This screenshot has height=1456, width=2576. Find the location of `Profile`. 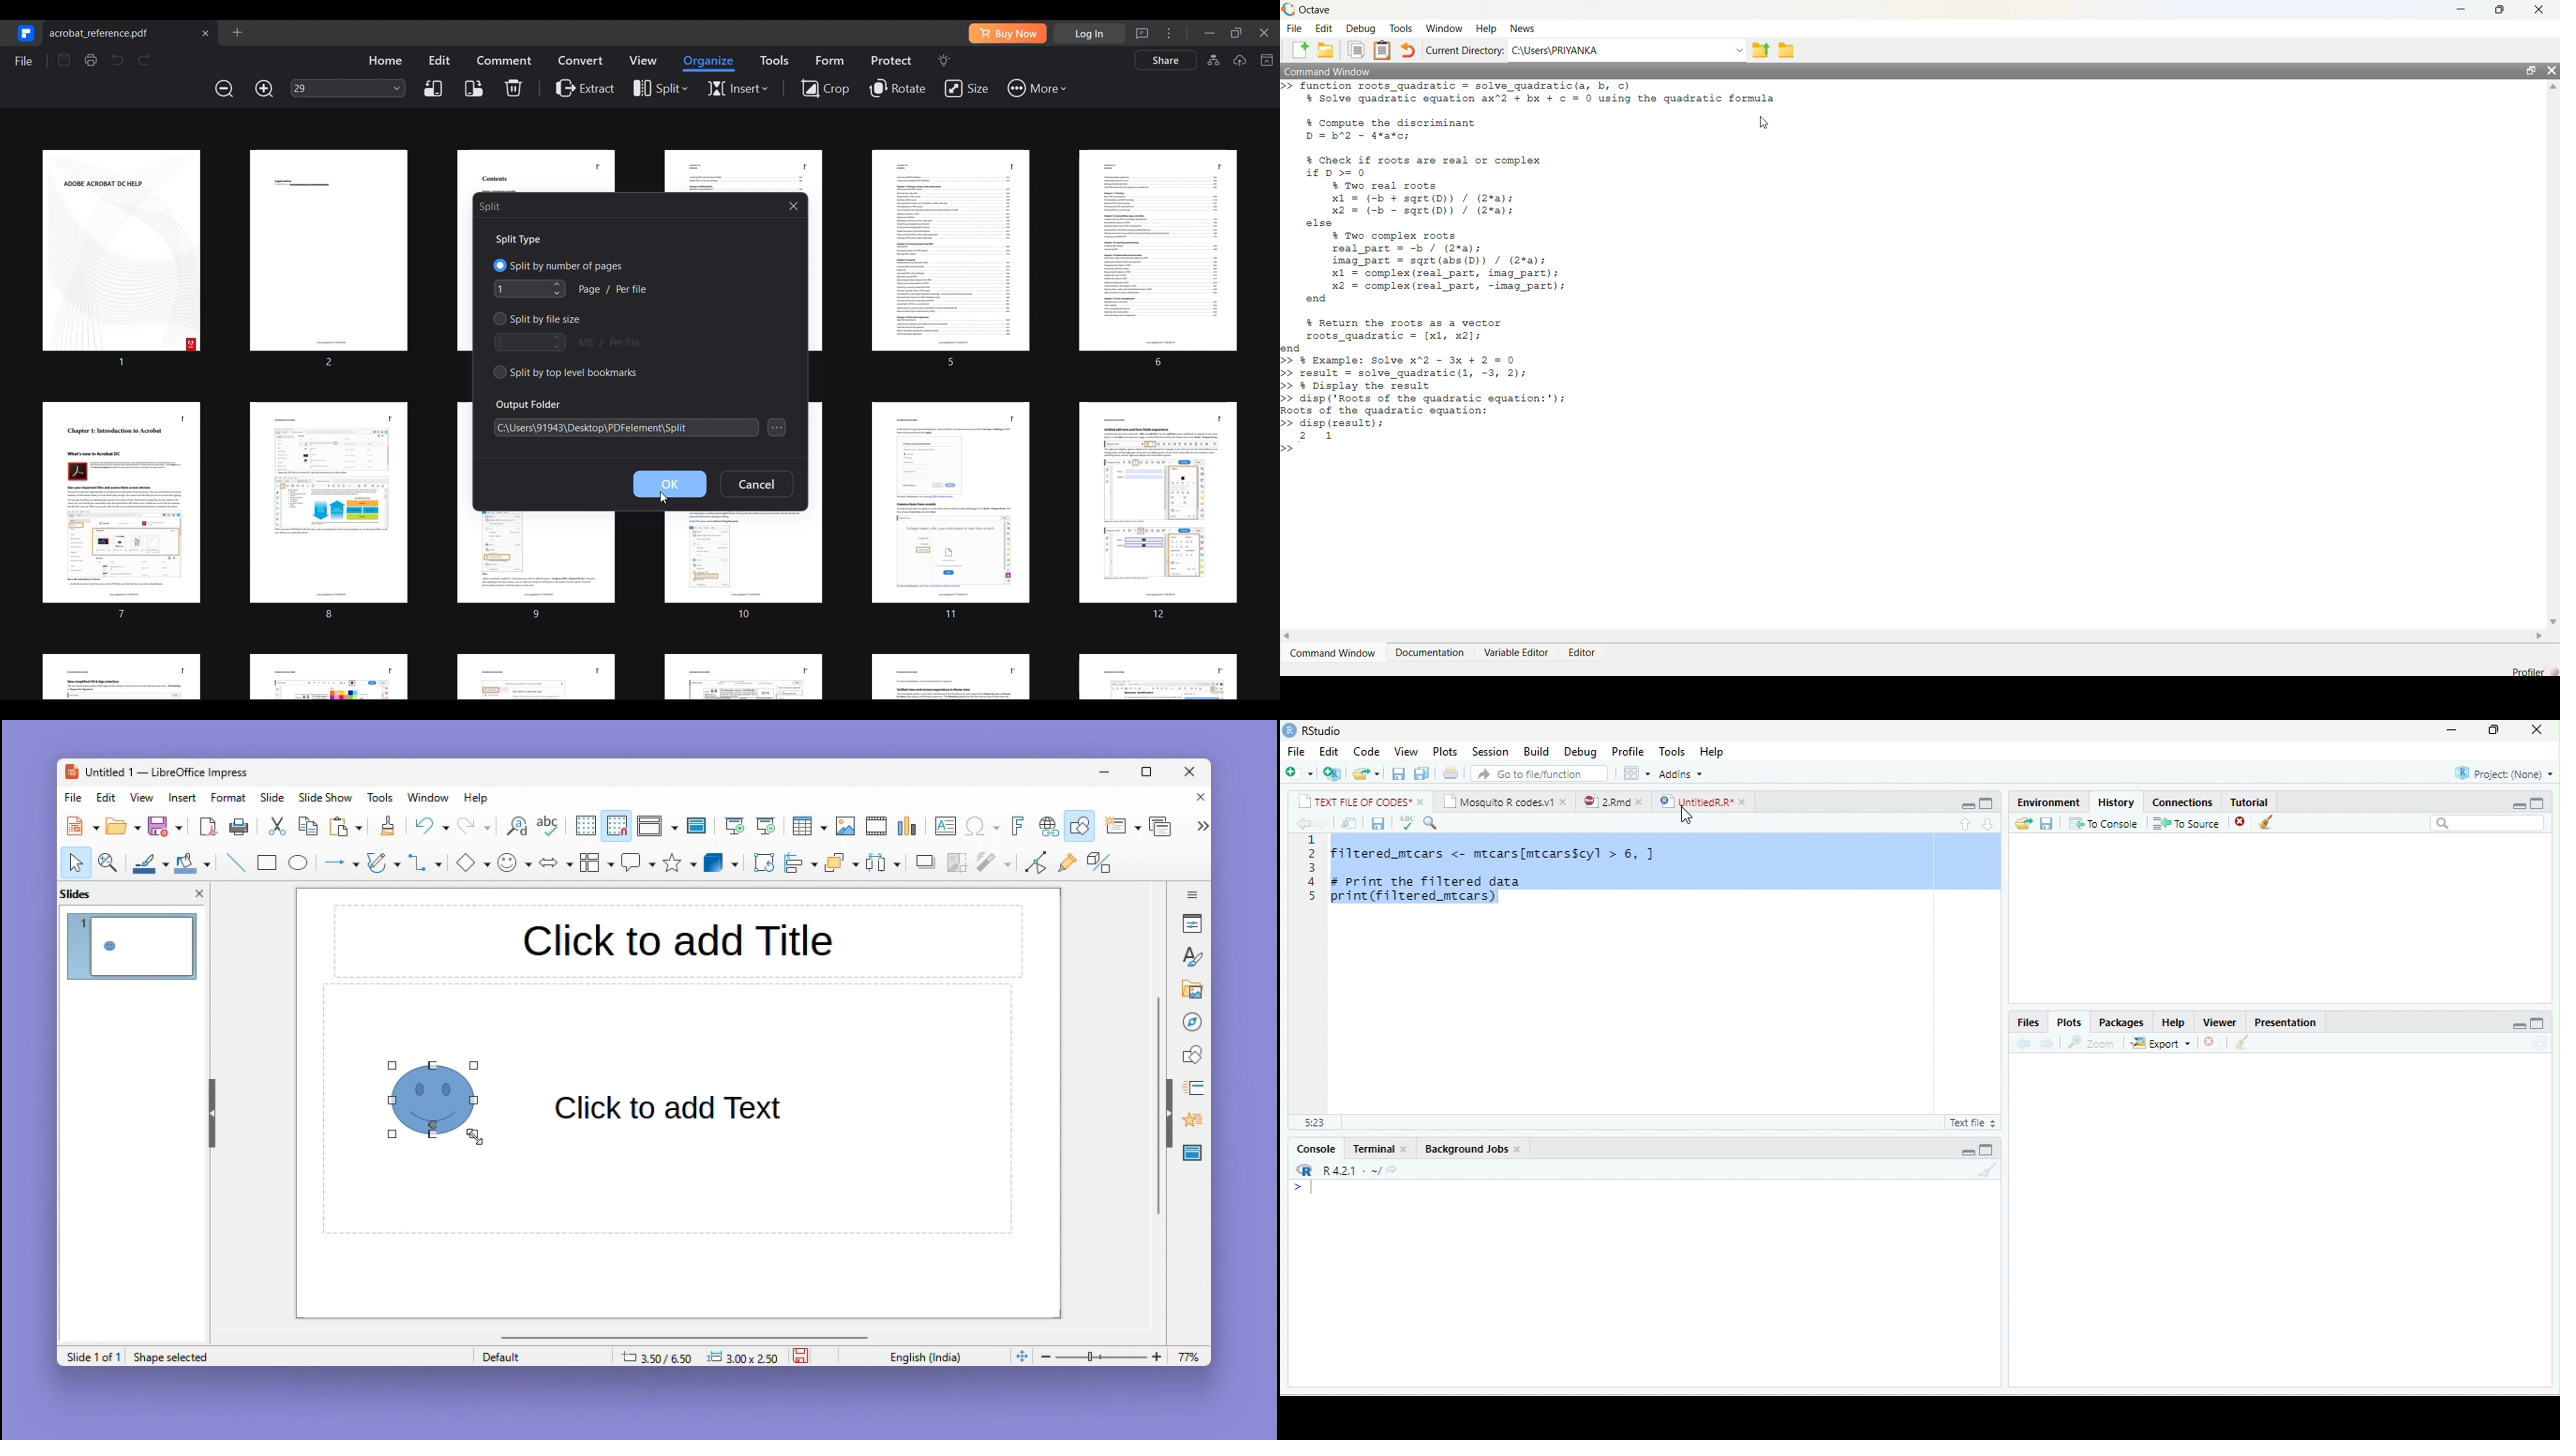

Profile is located at coordinates (1628, 752).